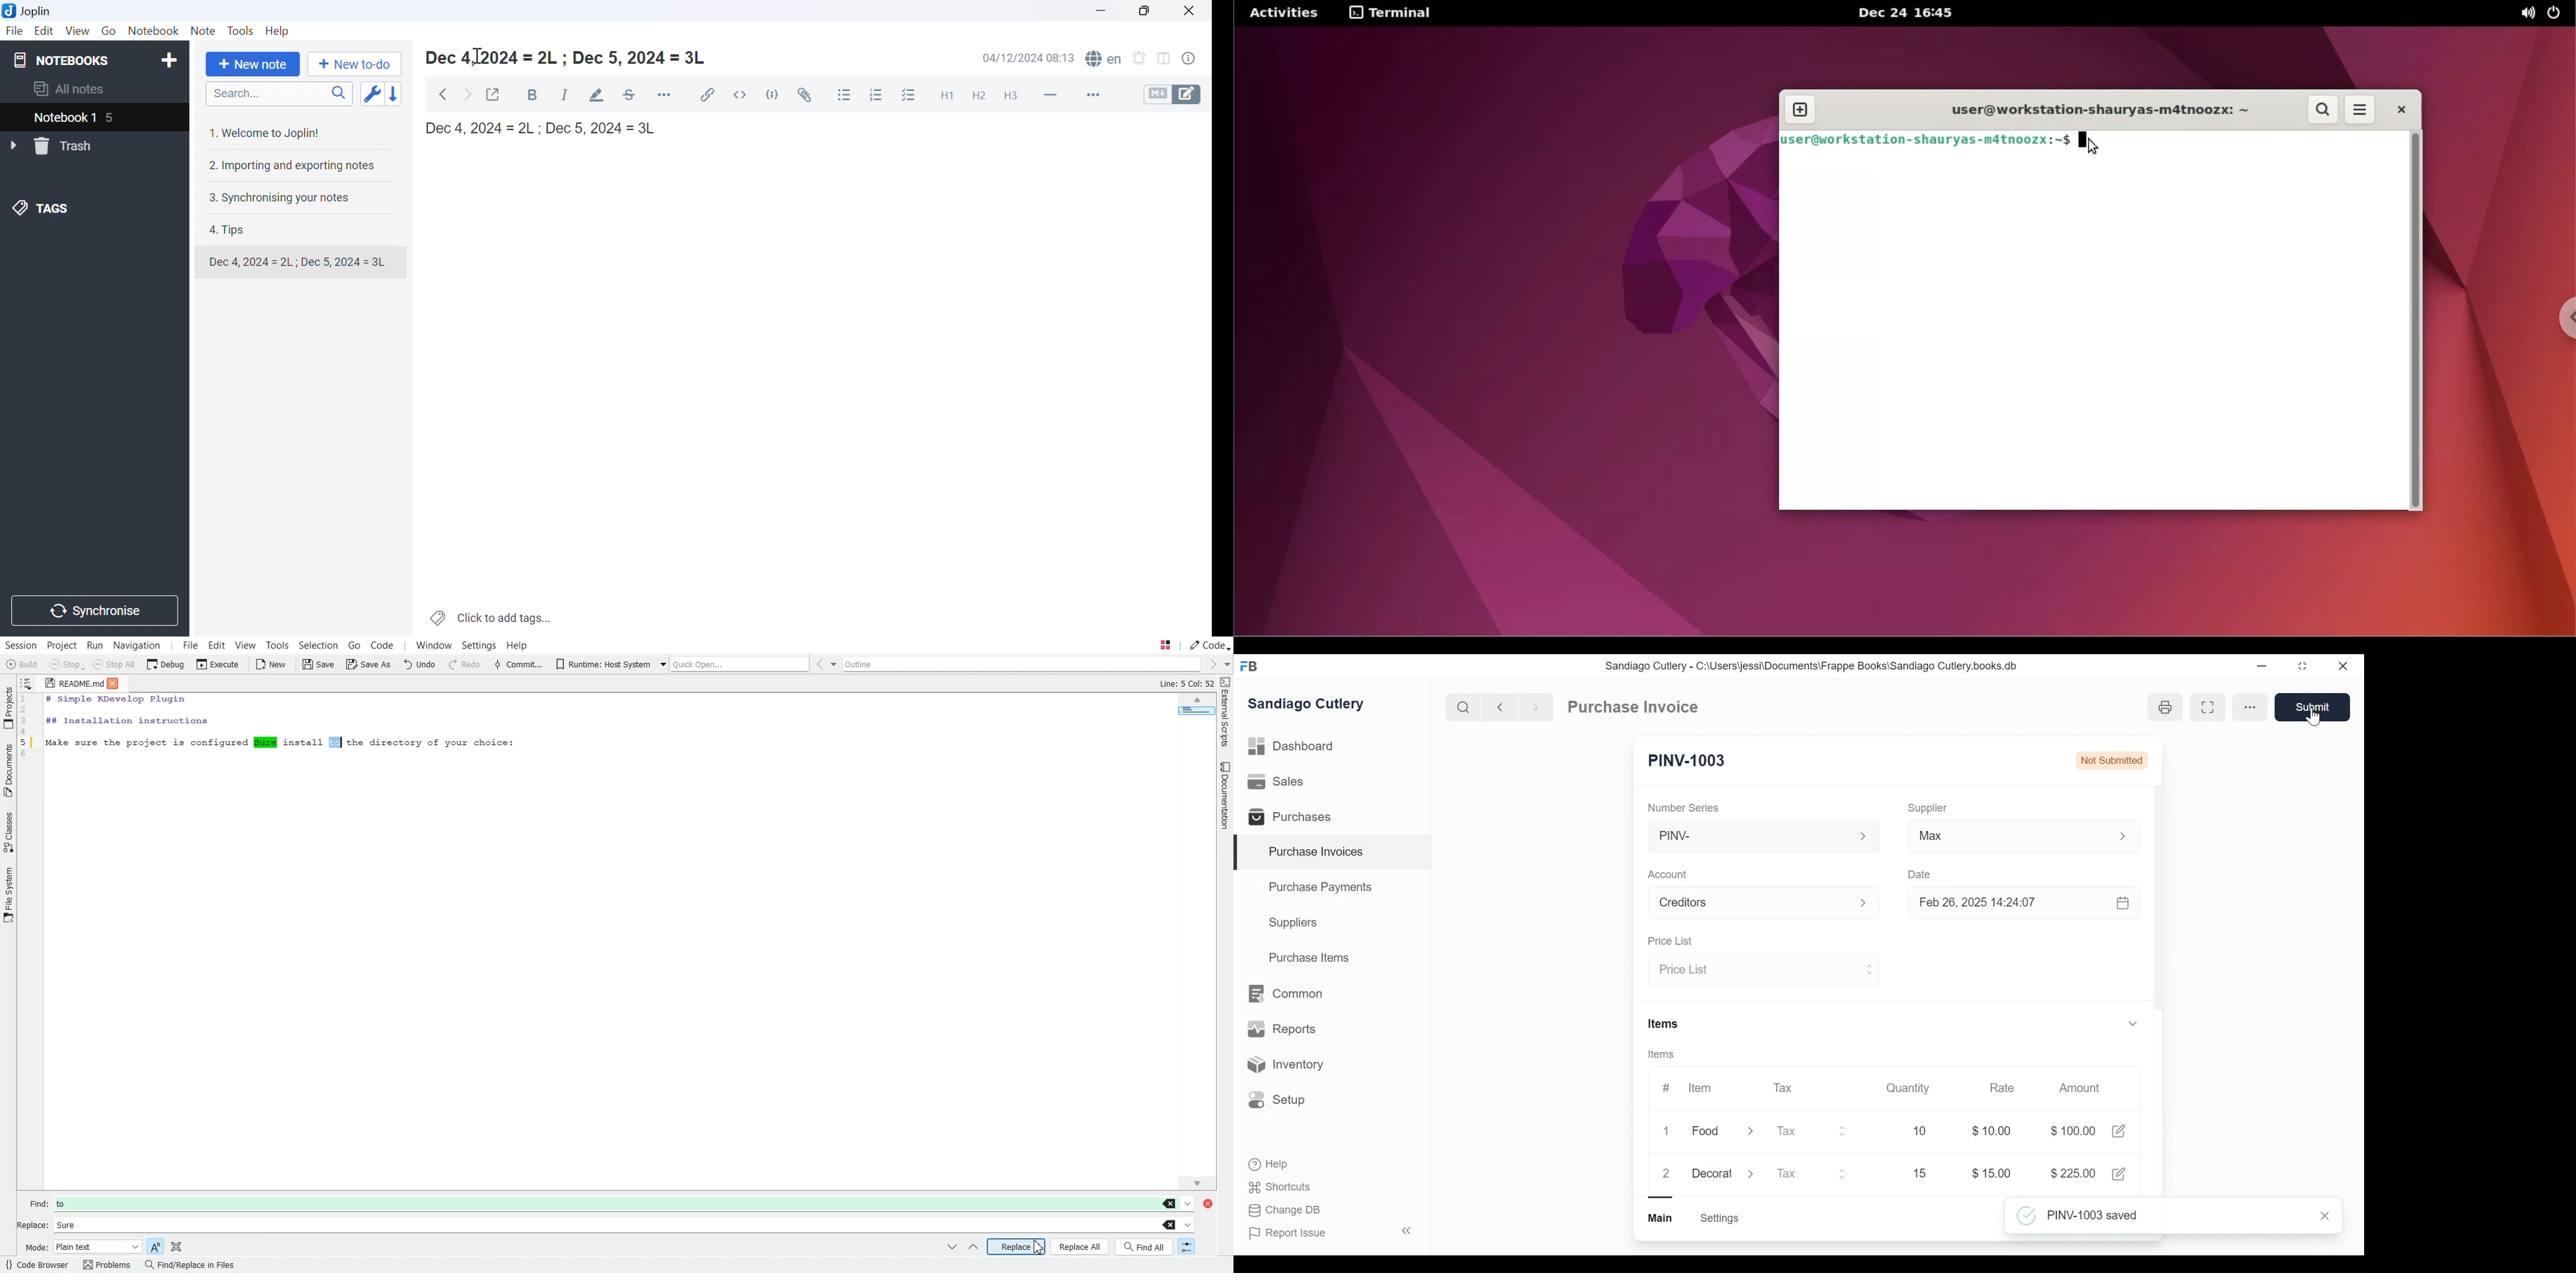  I want to click on Print, so click(2166, 707).